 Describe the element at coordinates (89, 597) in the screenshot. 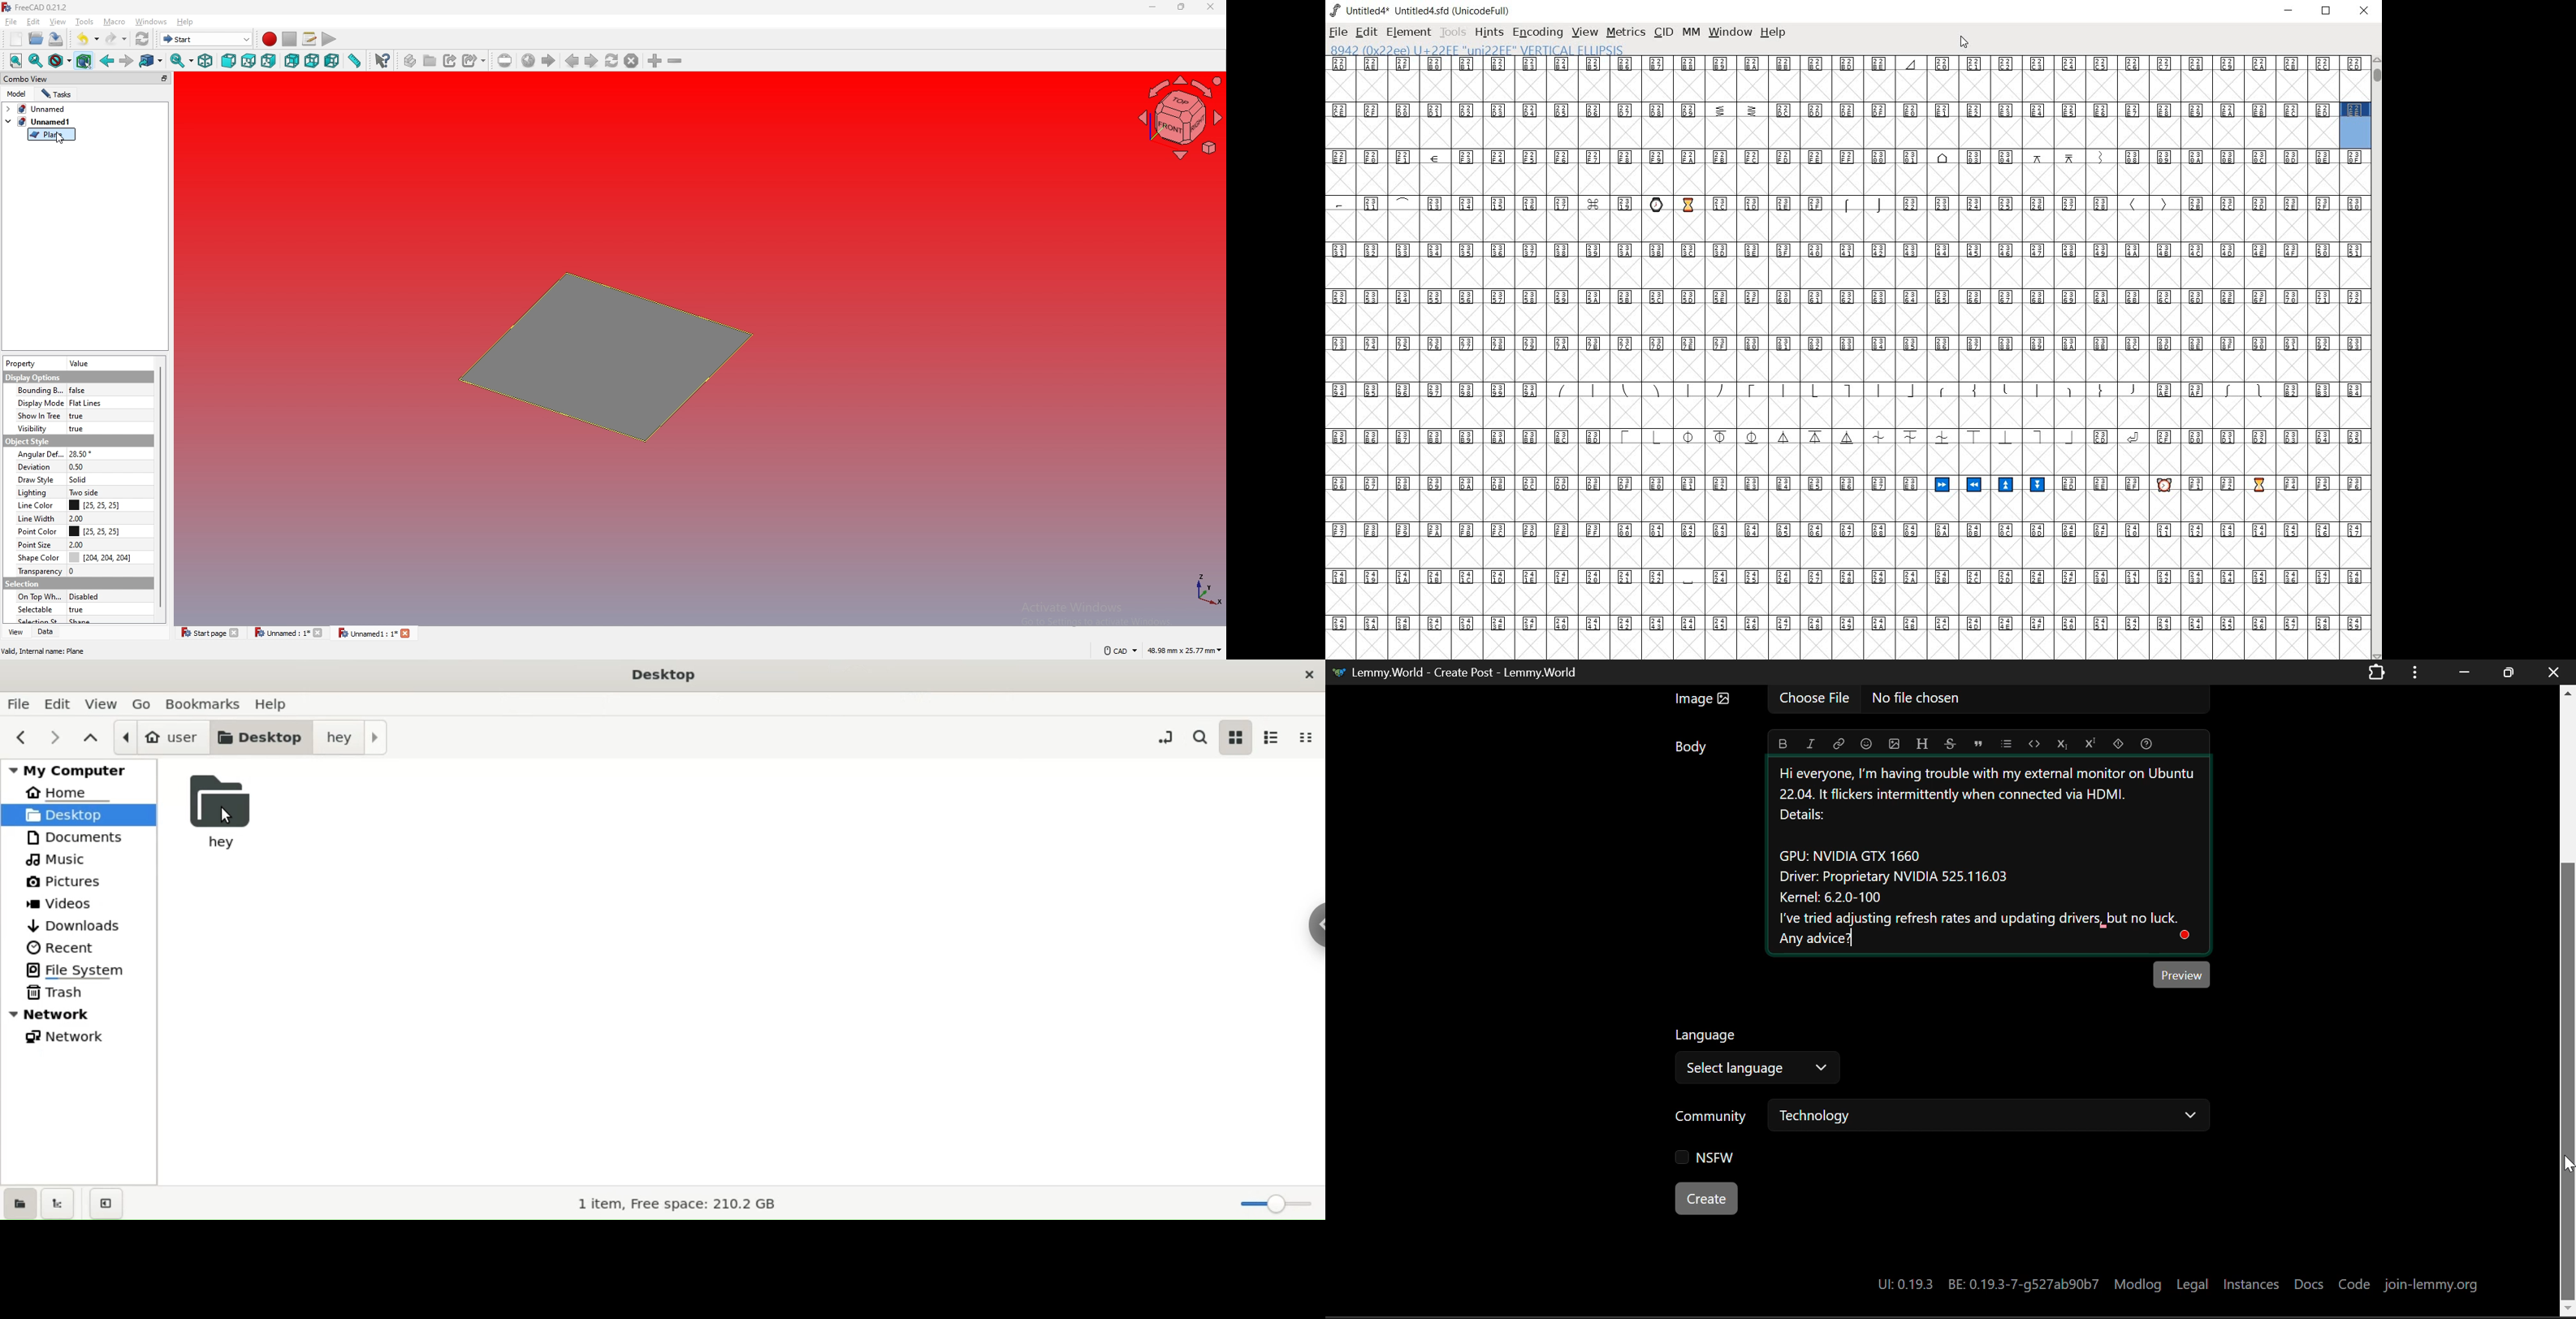

I see `disabled` at that location.